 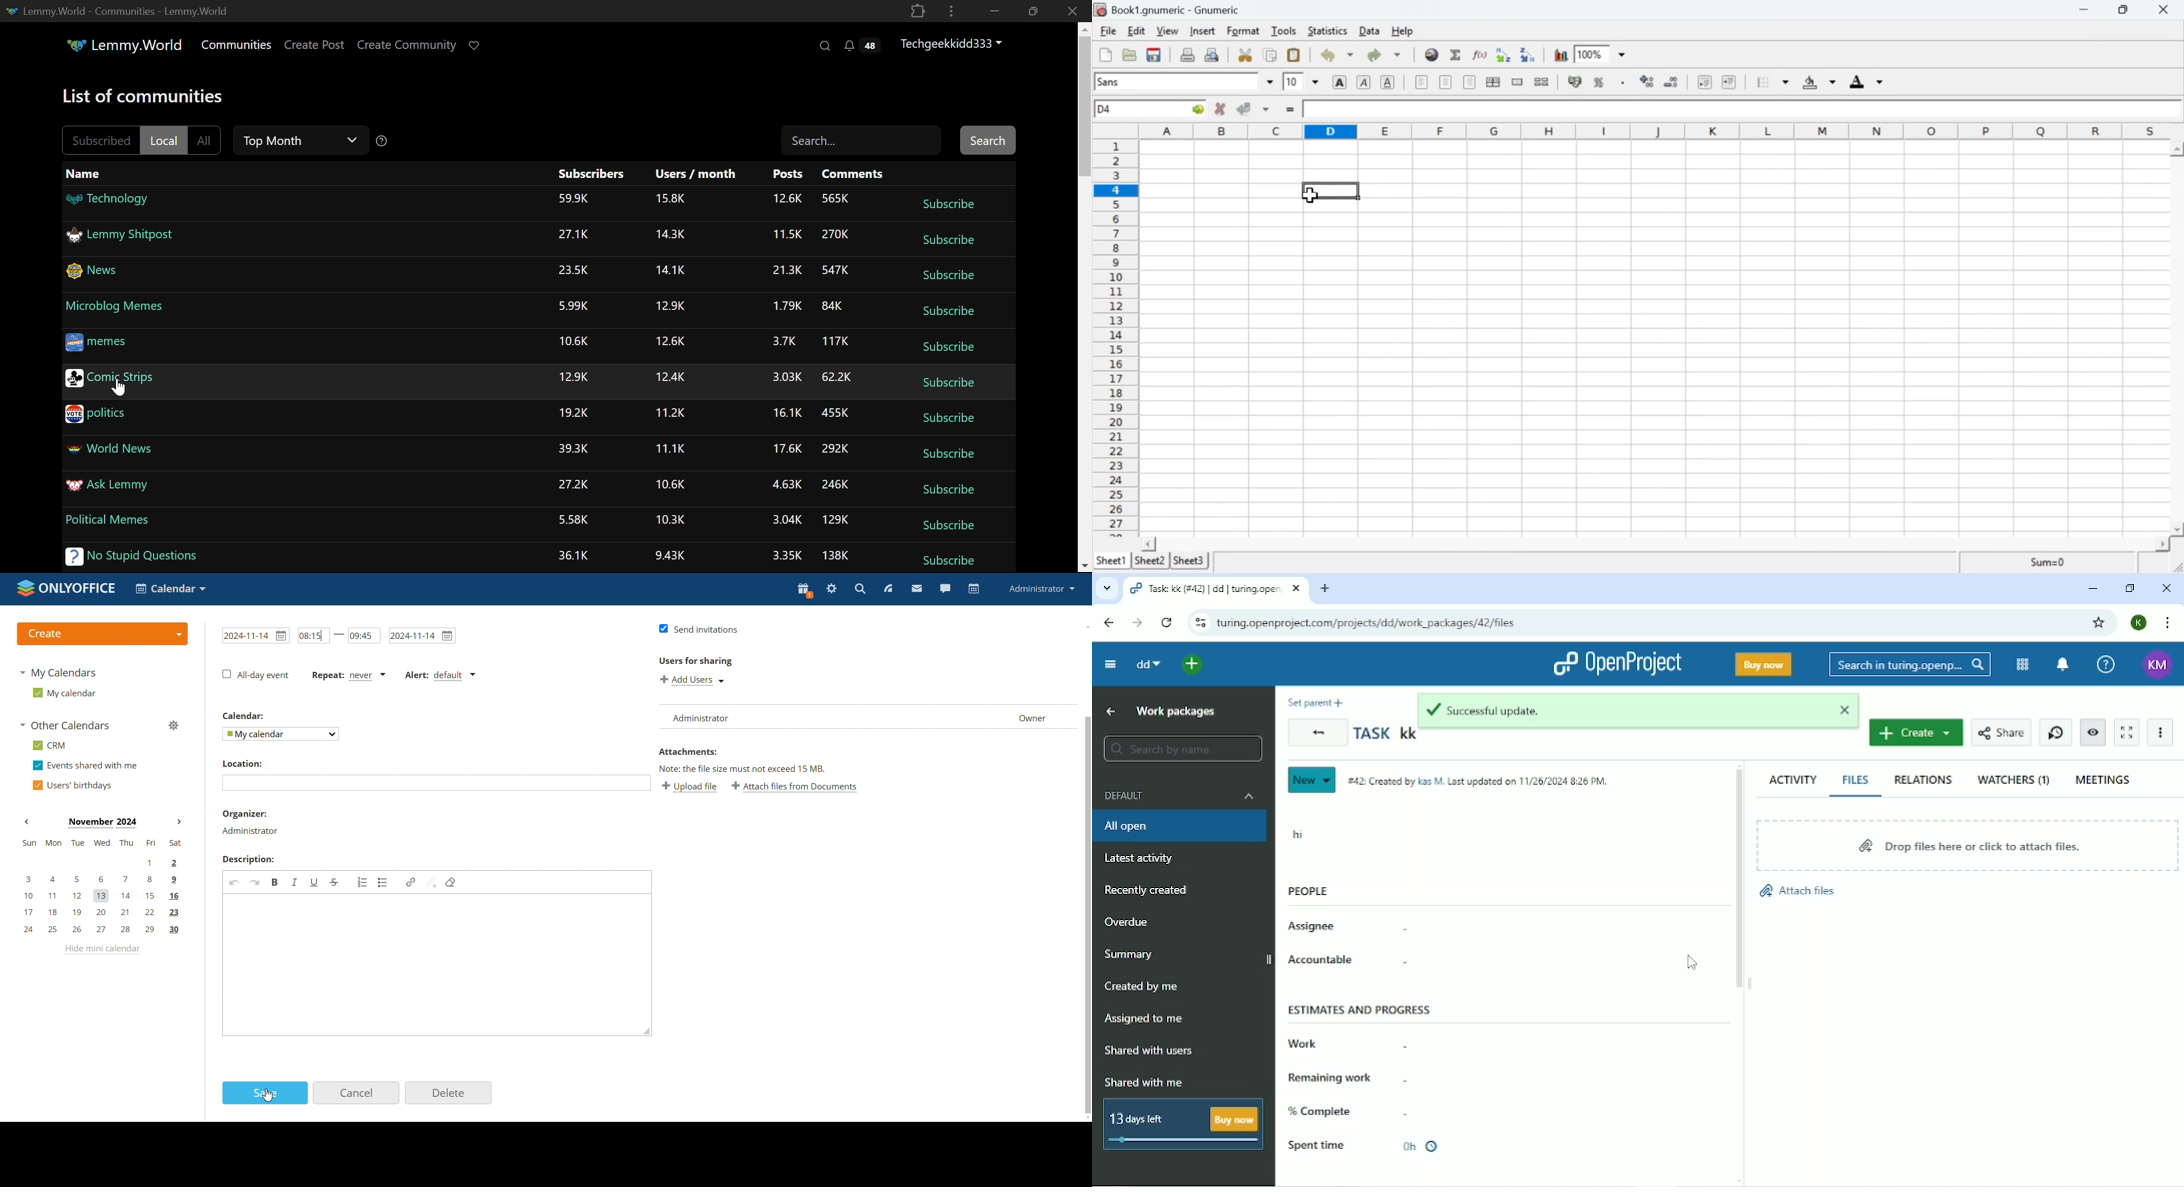 I want to click on Zoom, so click(x=1603, y=54).